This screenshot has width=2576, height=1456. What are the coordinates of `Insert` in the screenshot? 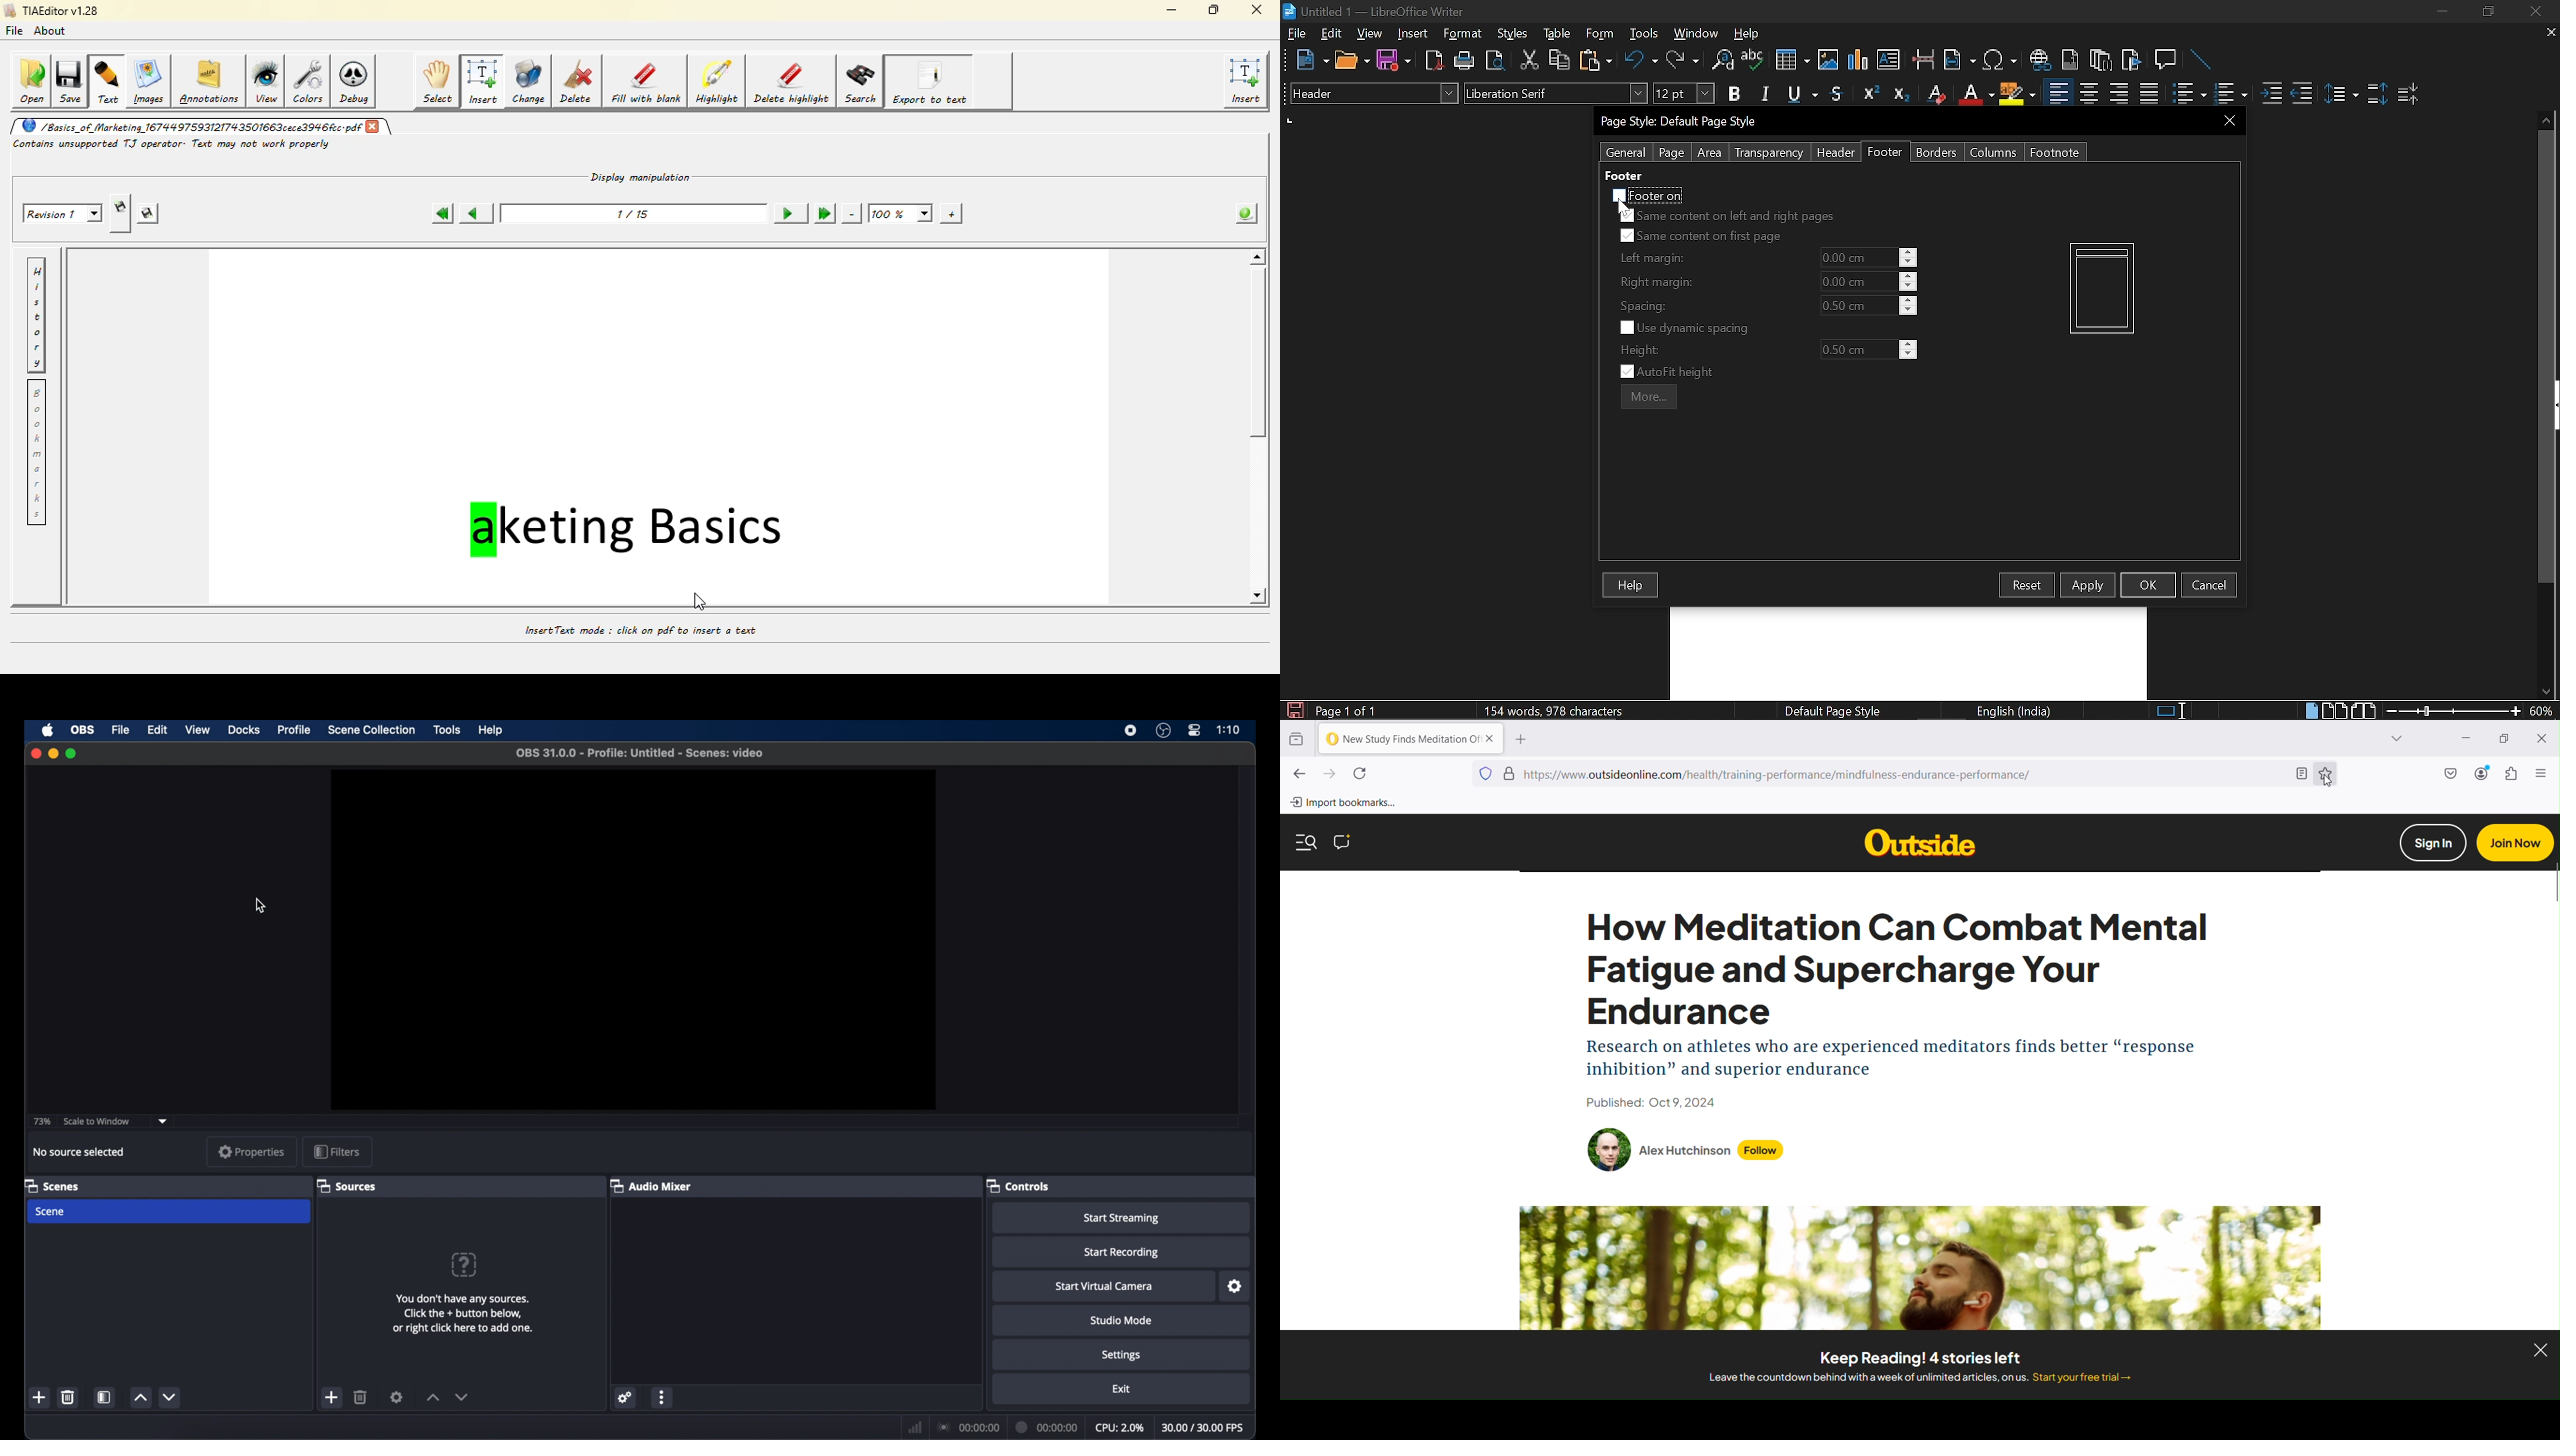 It's located at (1417, 33).